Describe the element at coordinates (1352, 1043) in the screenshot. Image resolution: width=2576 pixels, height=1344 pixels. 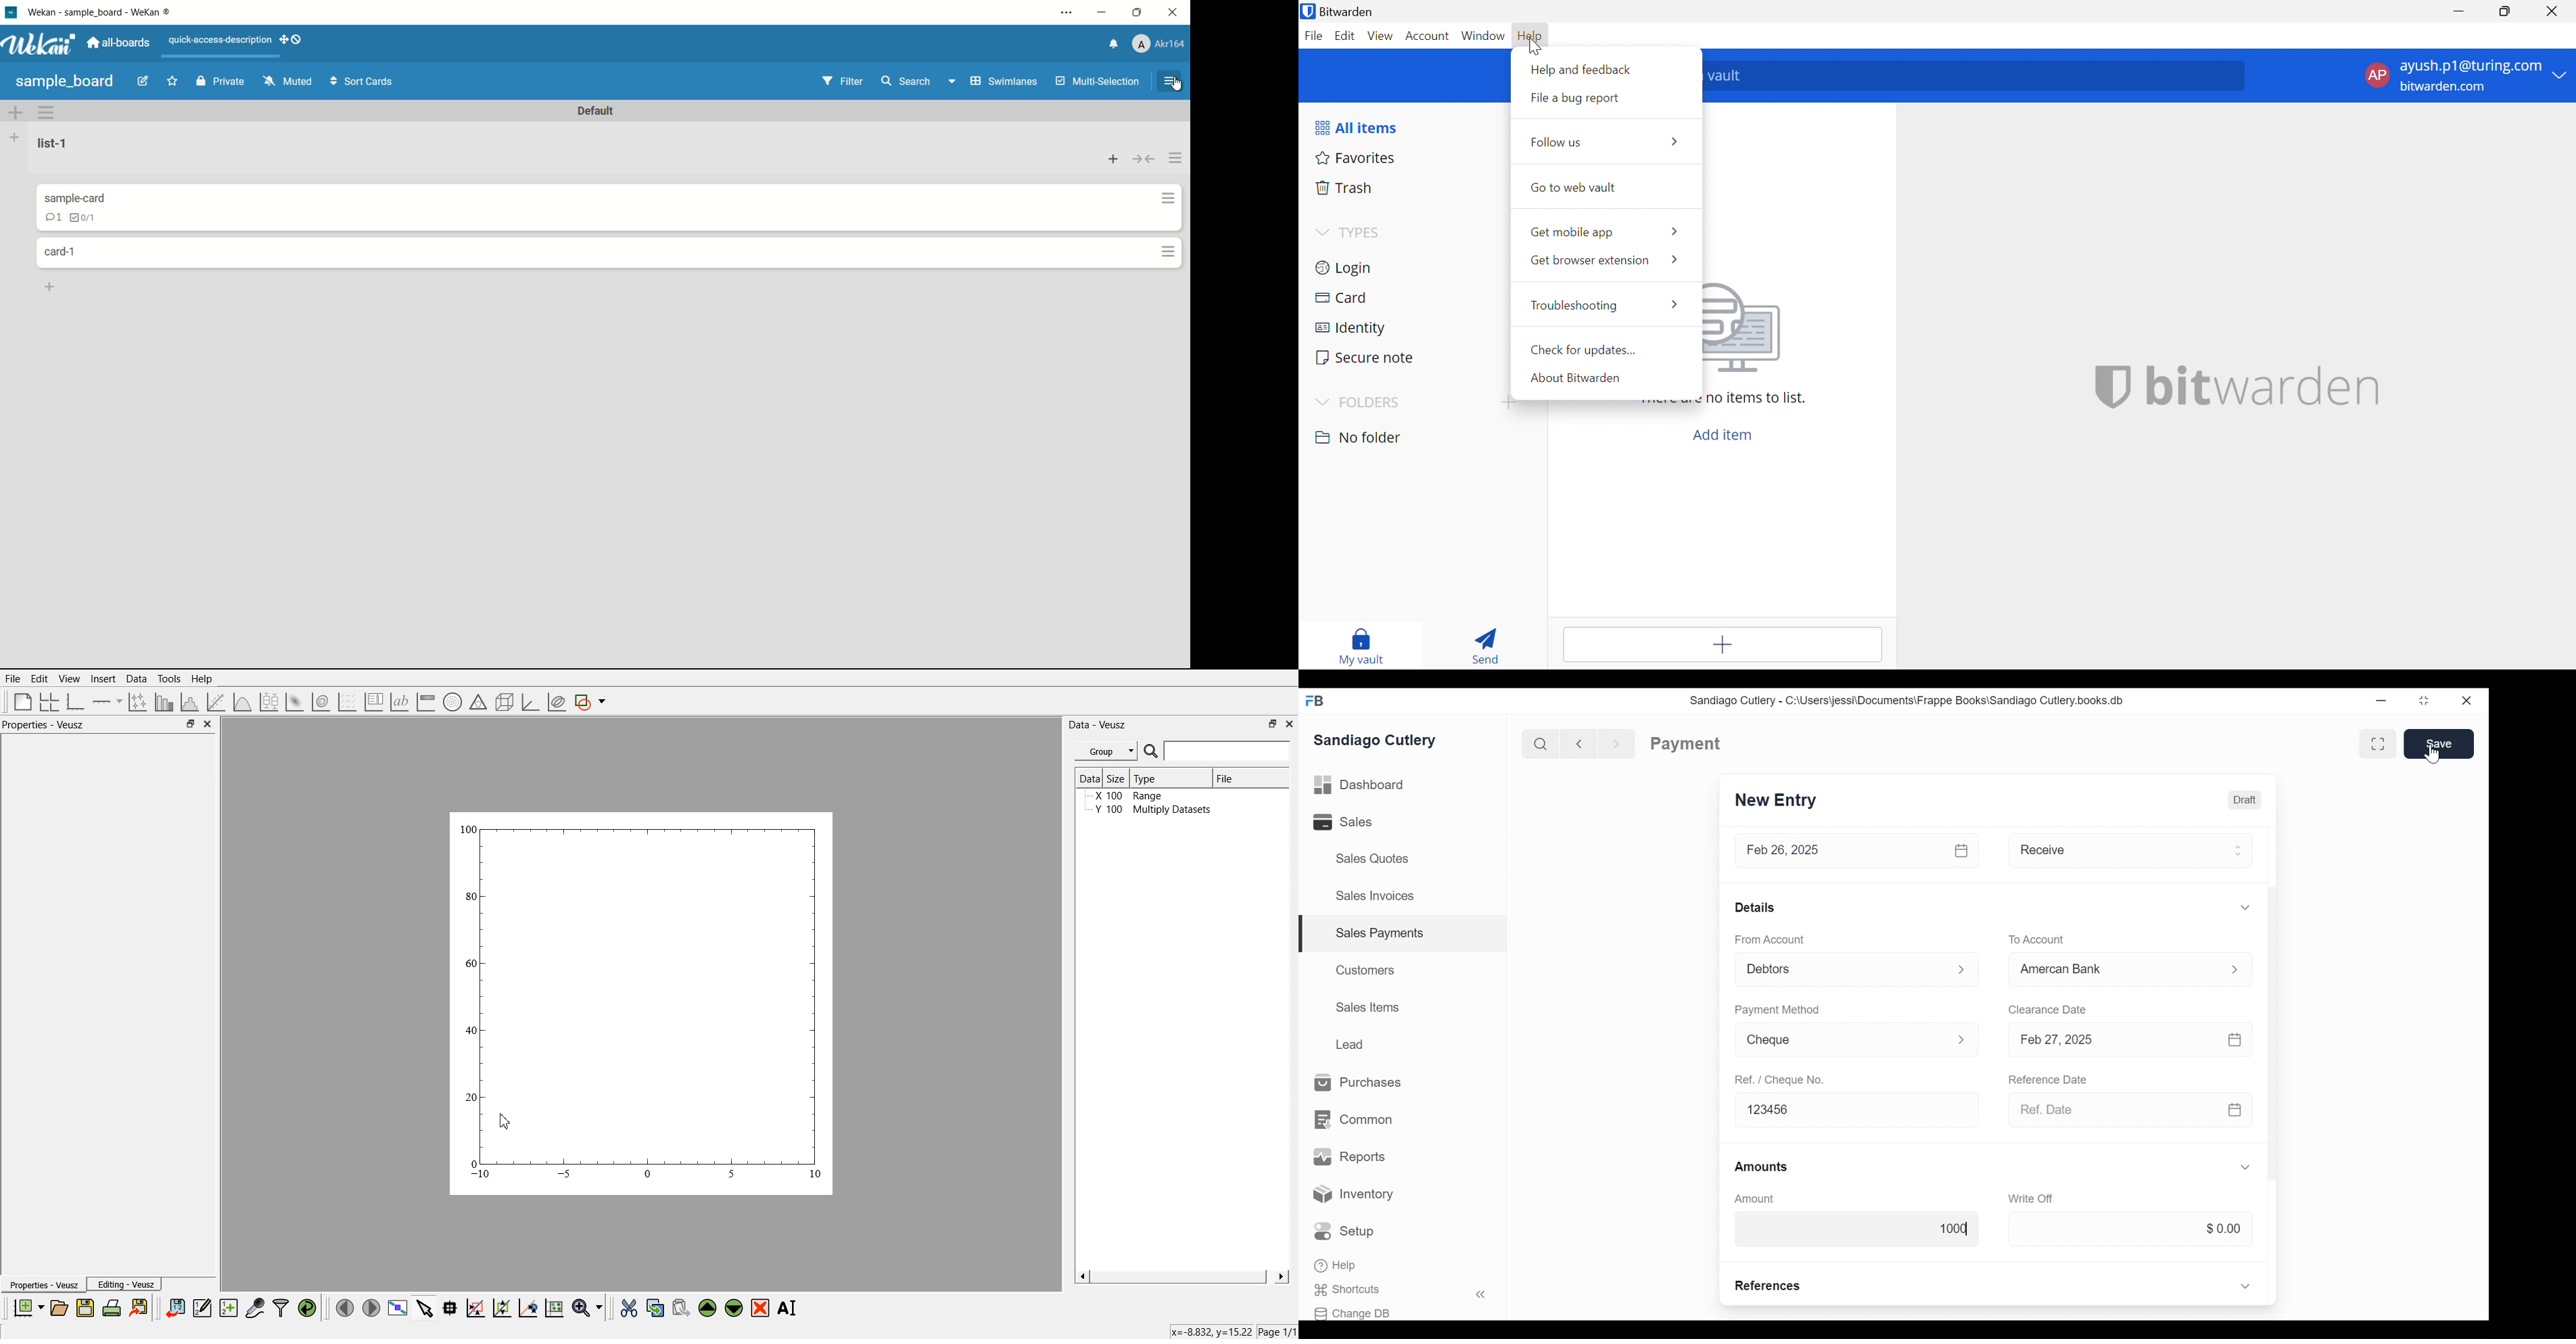
I see `Lead` at that location.